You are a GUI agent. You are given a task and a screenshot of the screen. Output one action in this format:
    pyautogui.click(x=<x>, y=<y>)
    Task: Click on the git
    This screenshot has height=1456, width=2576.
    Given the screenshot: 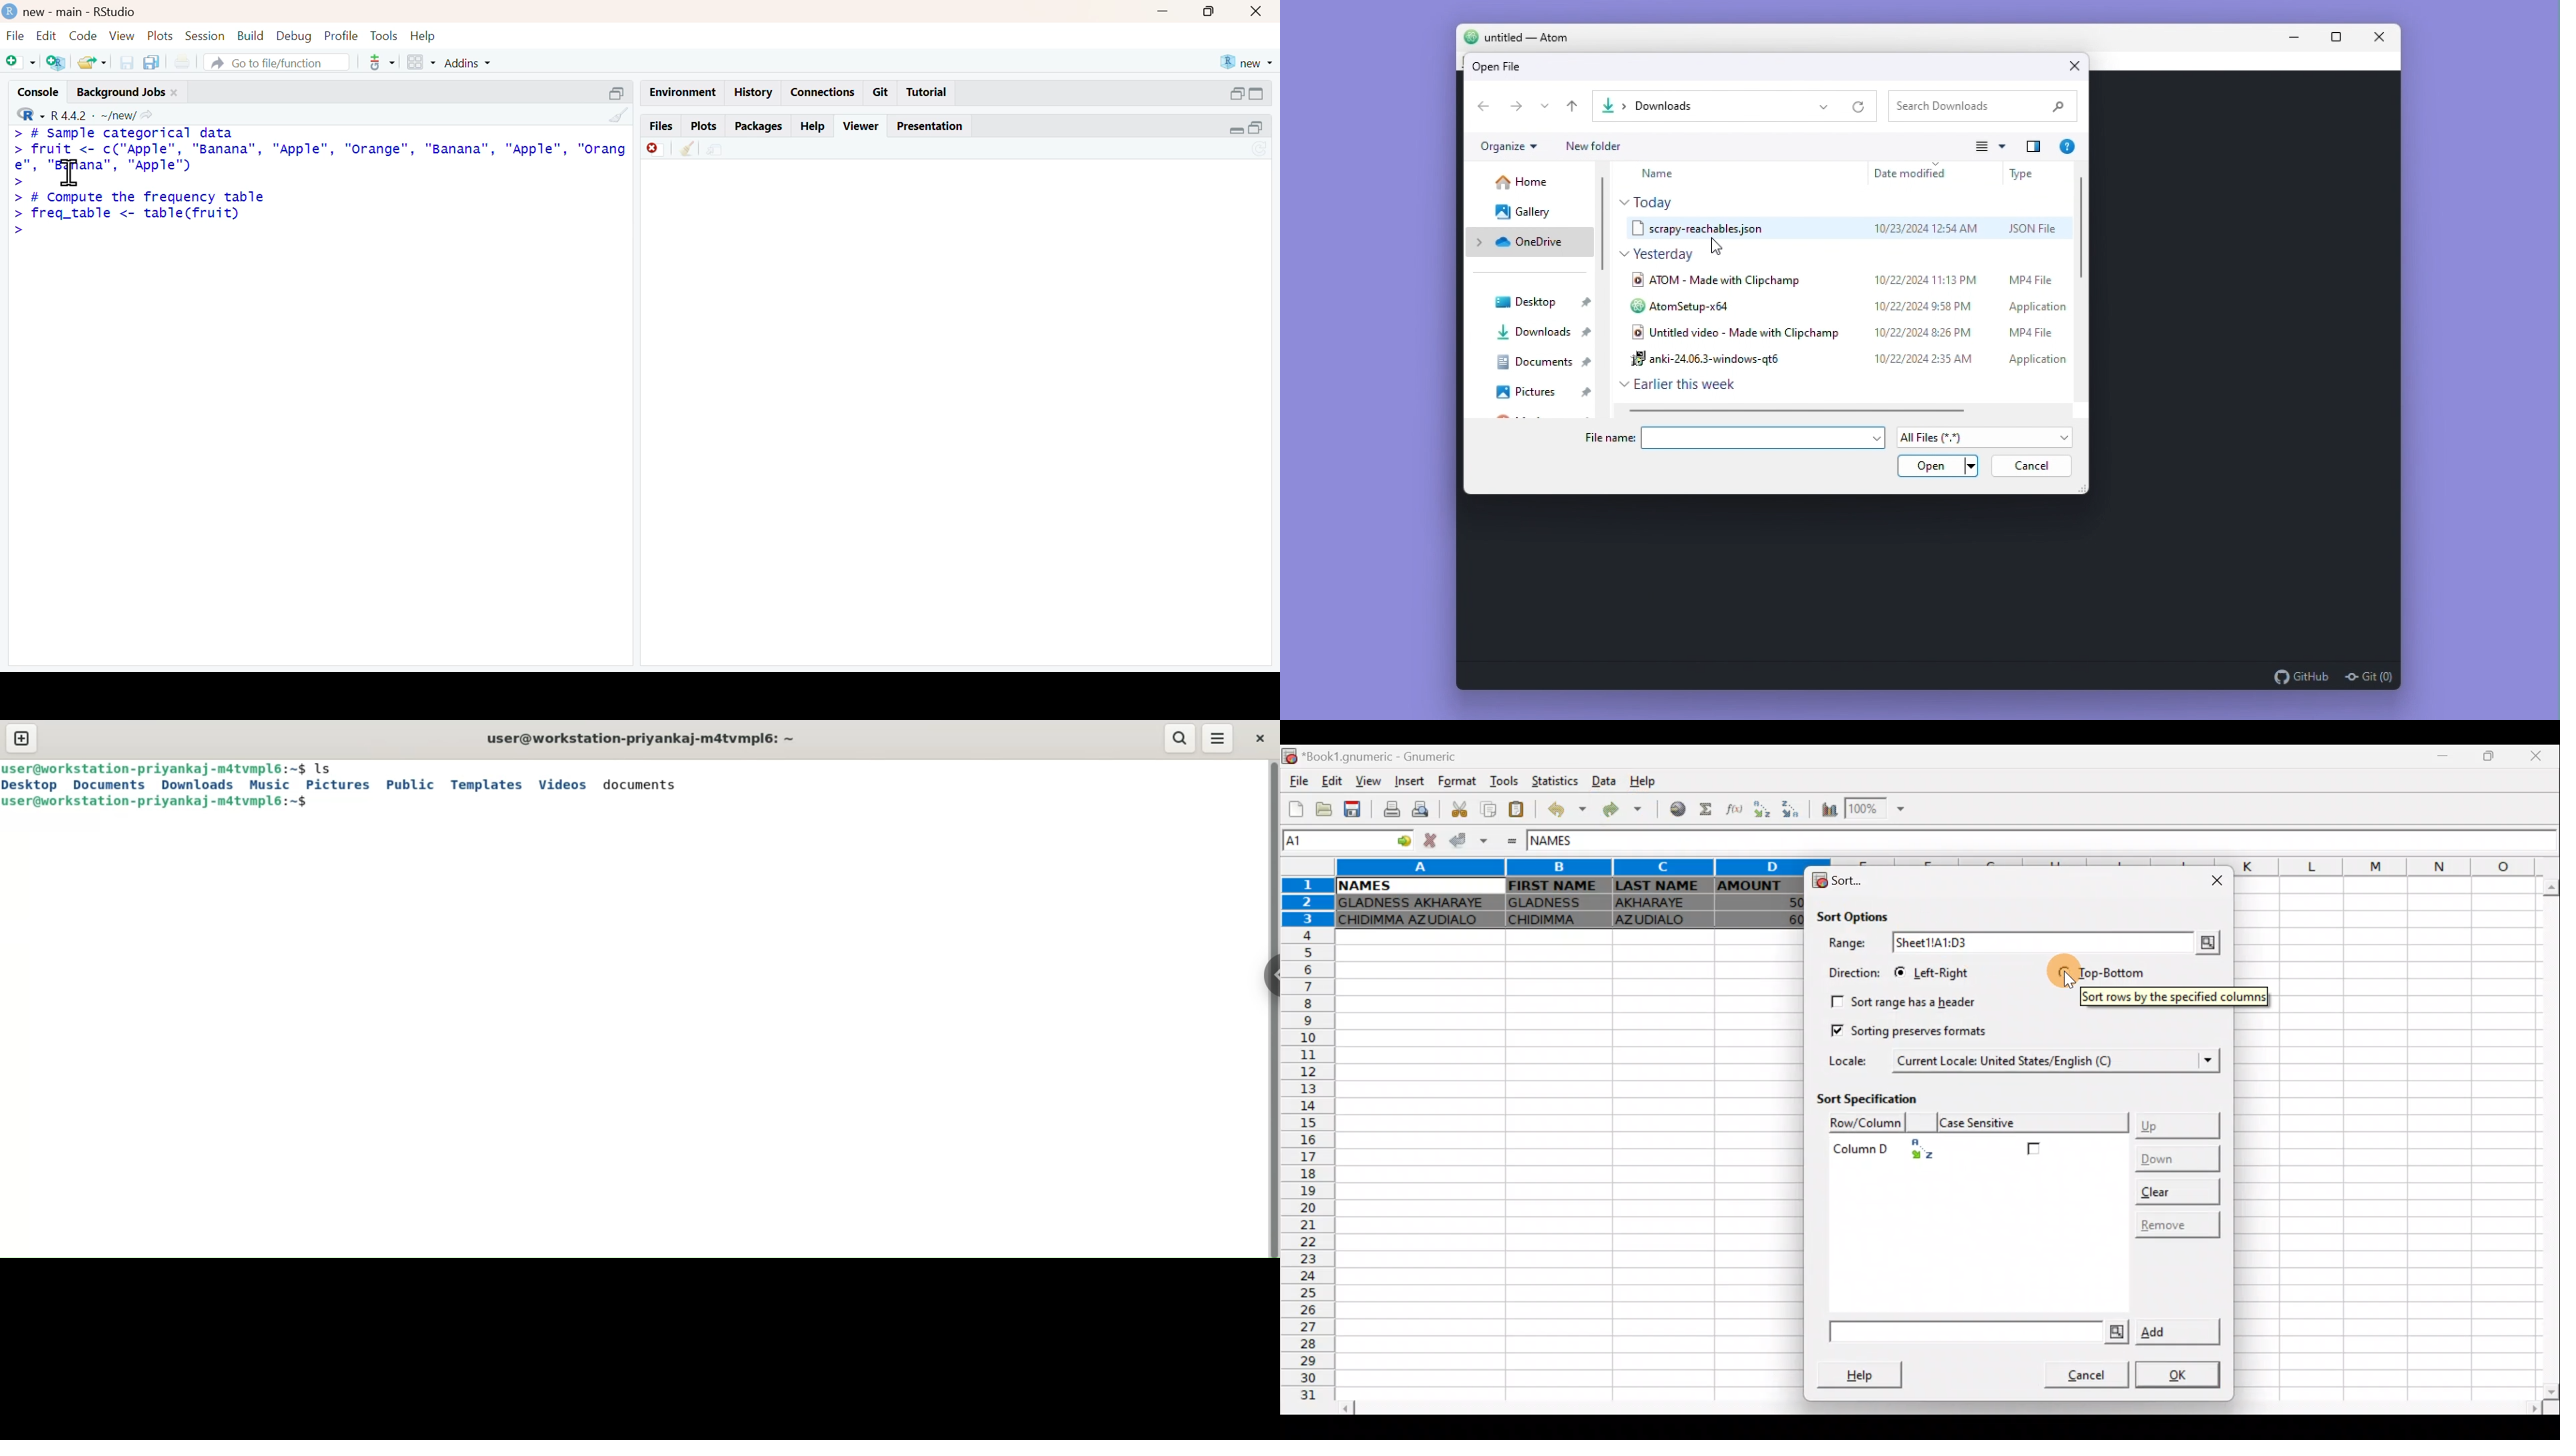 What is the action you would take?
    pyautogui.click(x=883, y=92)
    